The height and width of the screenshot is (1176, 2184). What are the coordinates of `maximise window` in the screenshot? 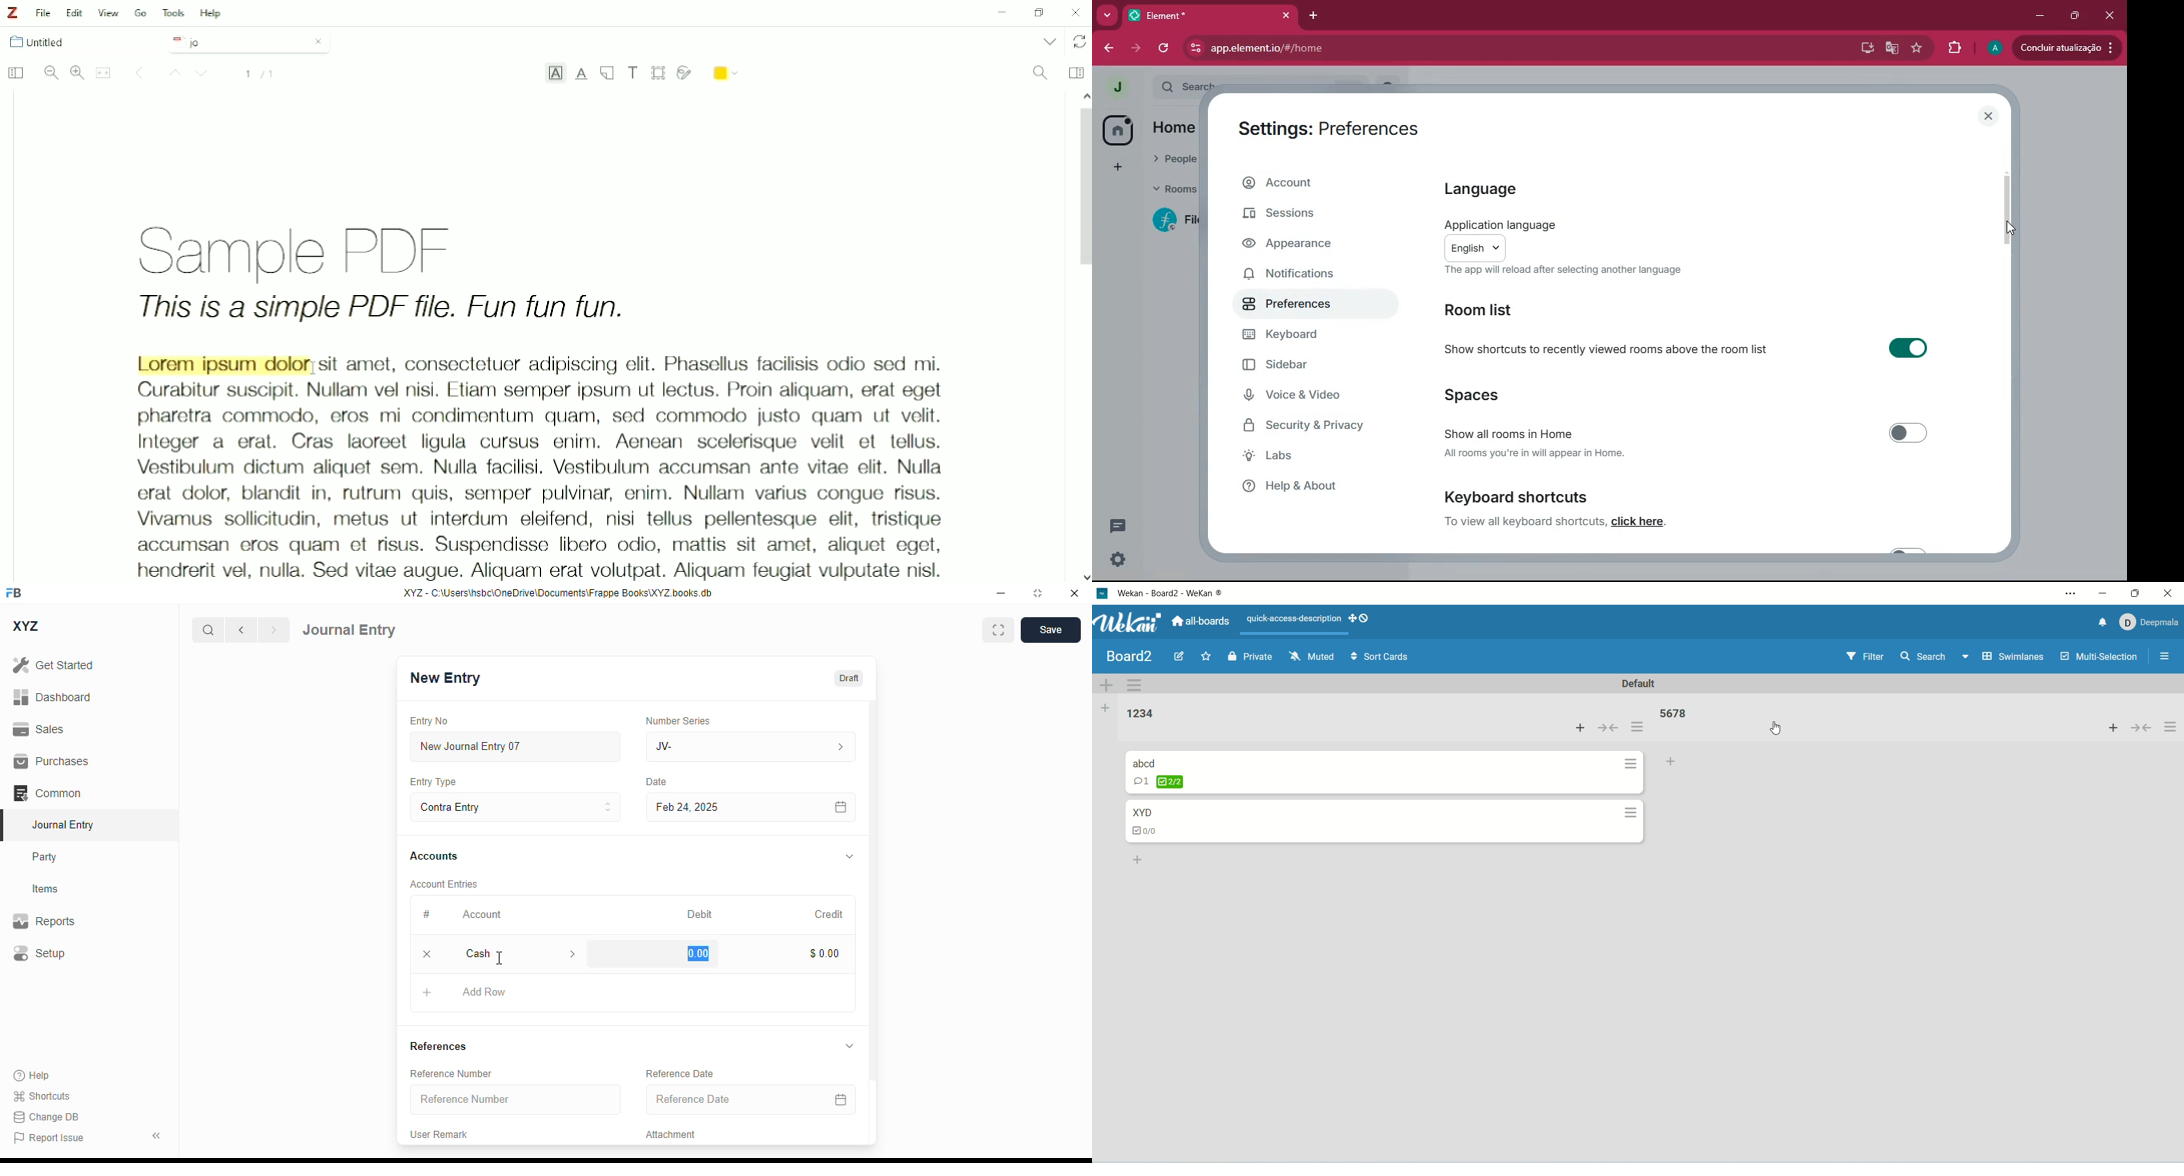 It's located at (998, 630).